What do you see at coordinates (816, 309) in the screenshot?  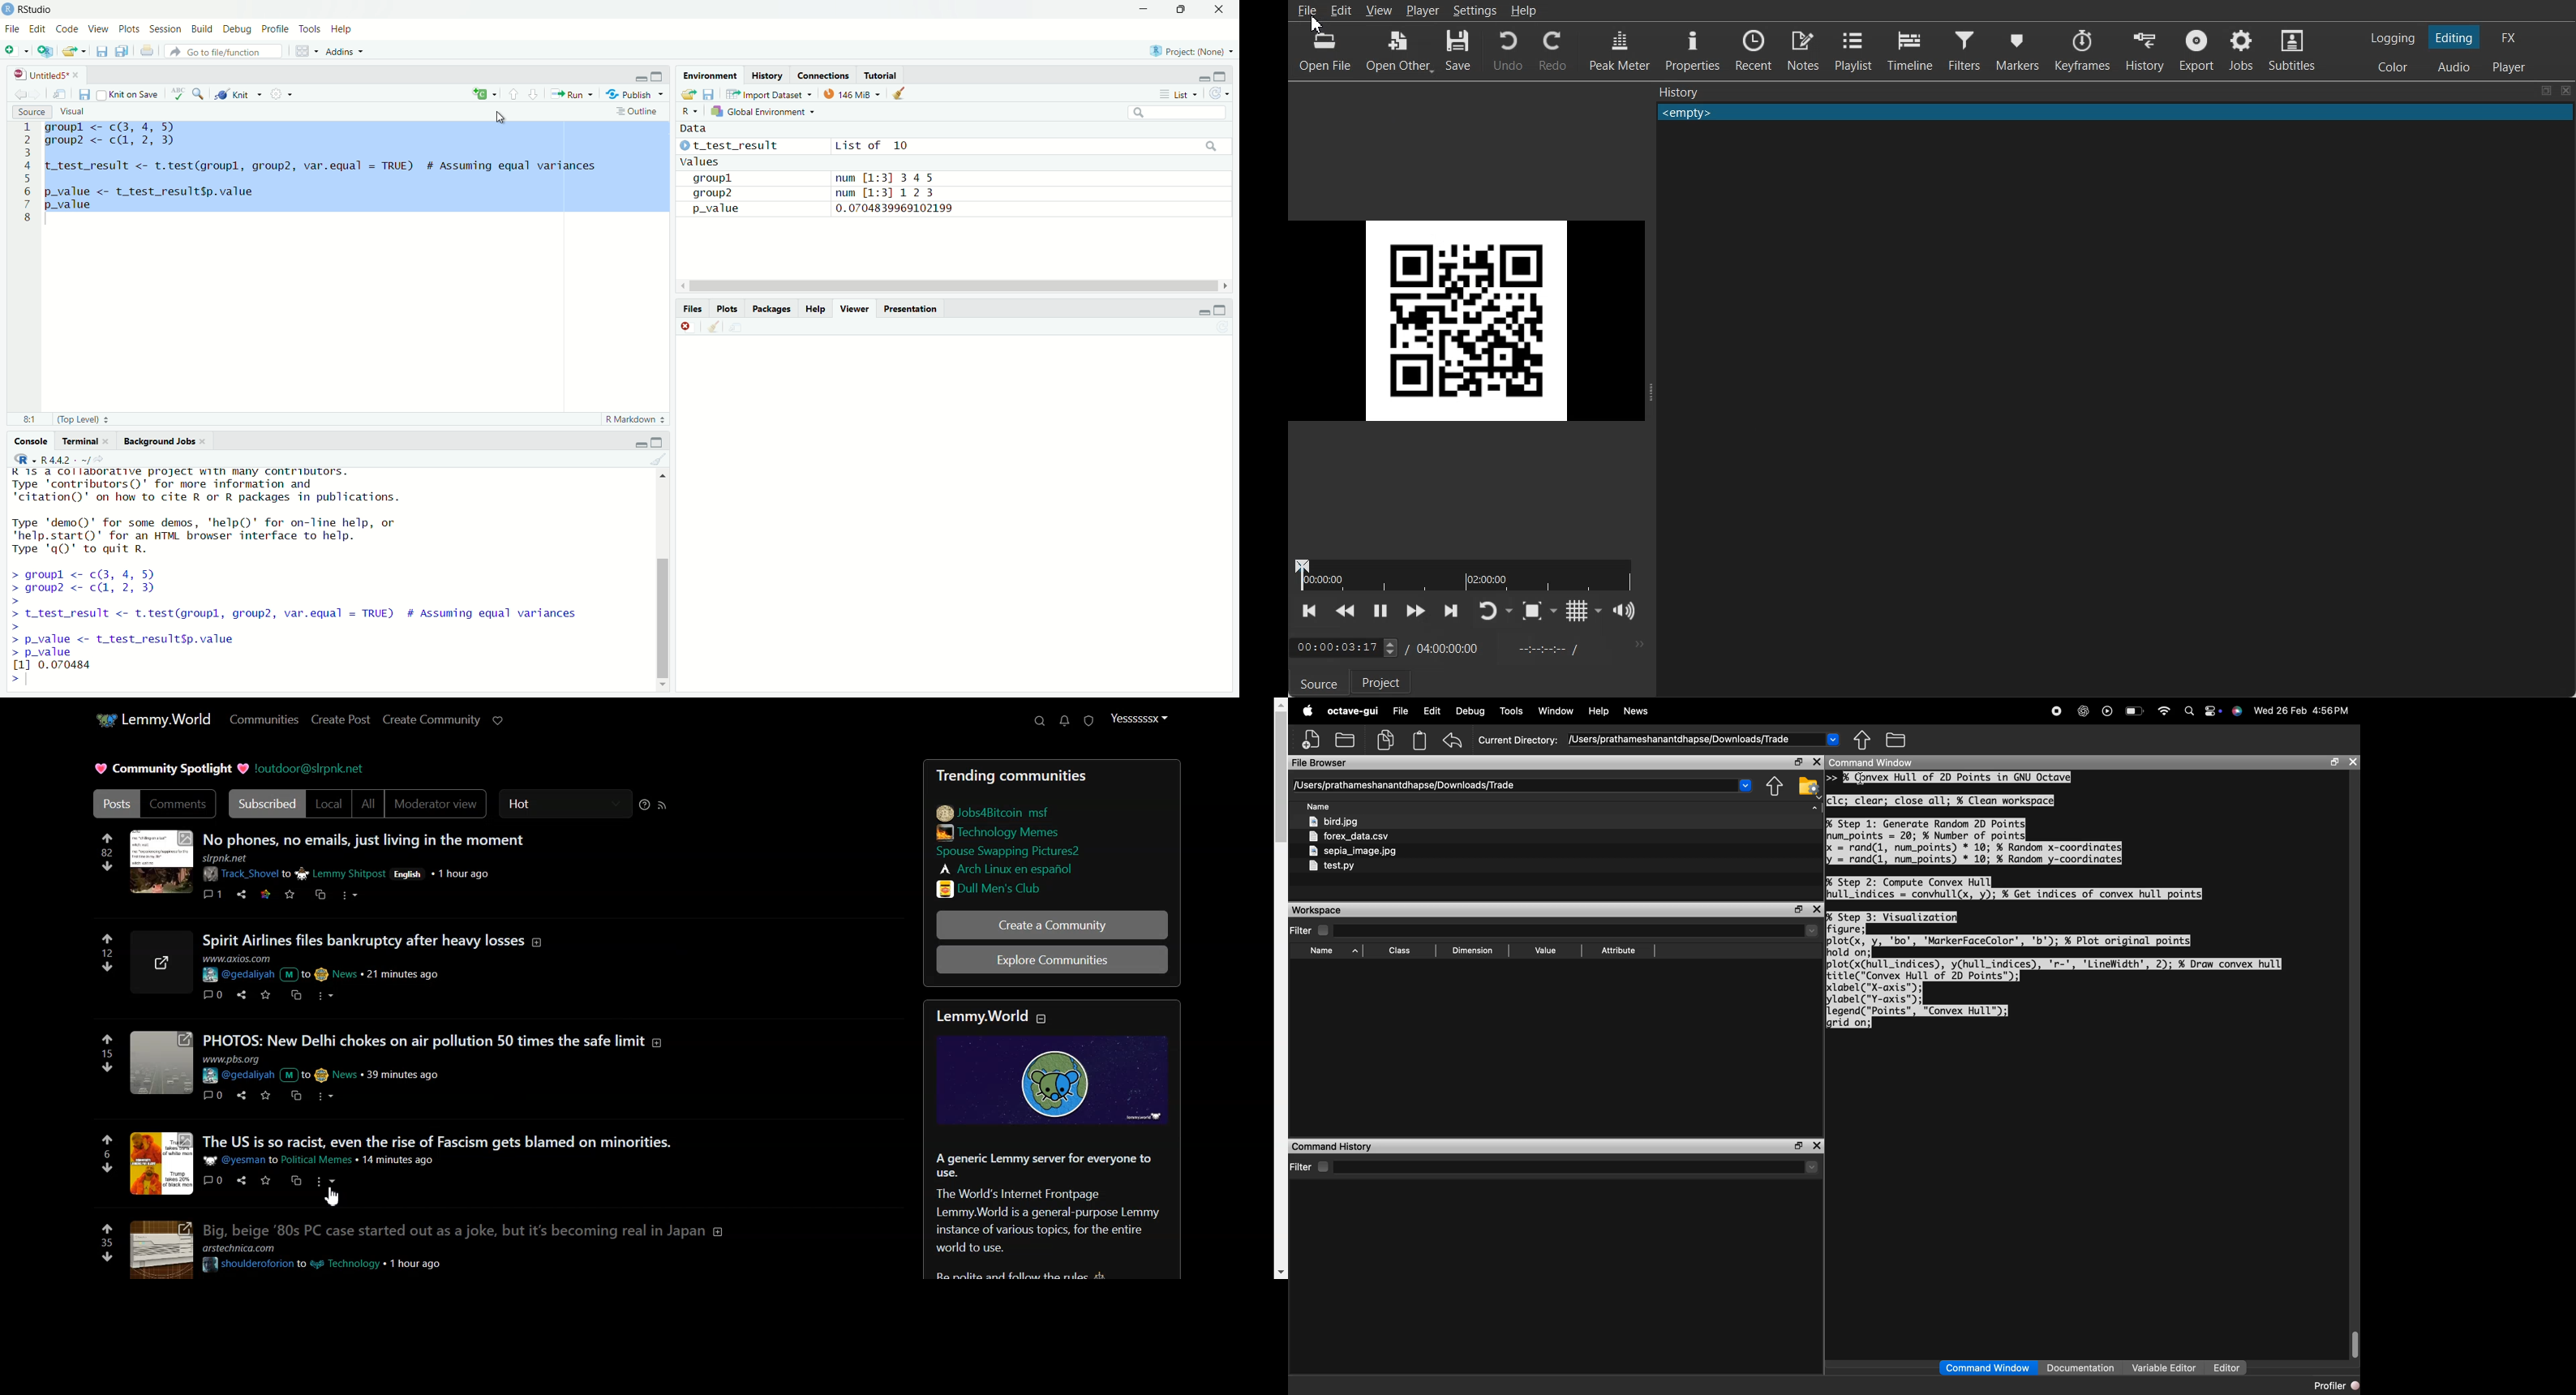 I see `Help` at bounding box center [816, 309].